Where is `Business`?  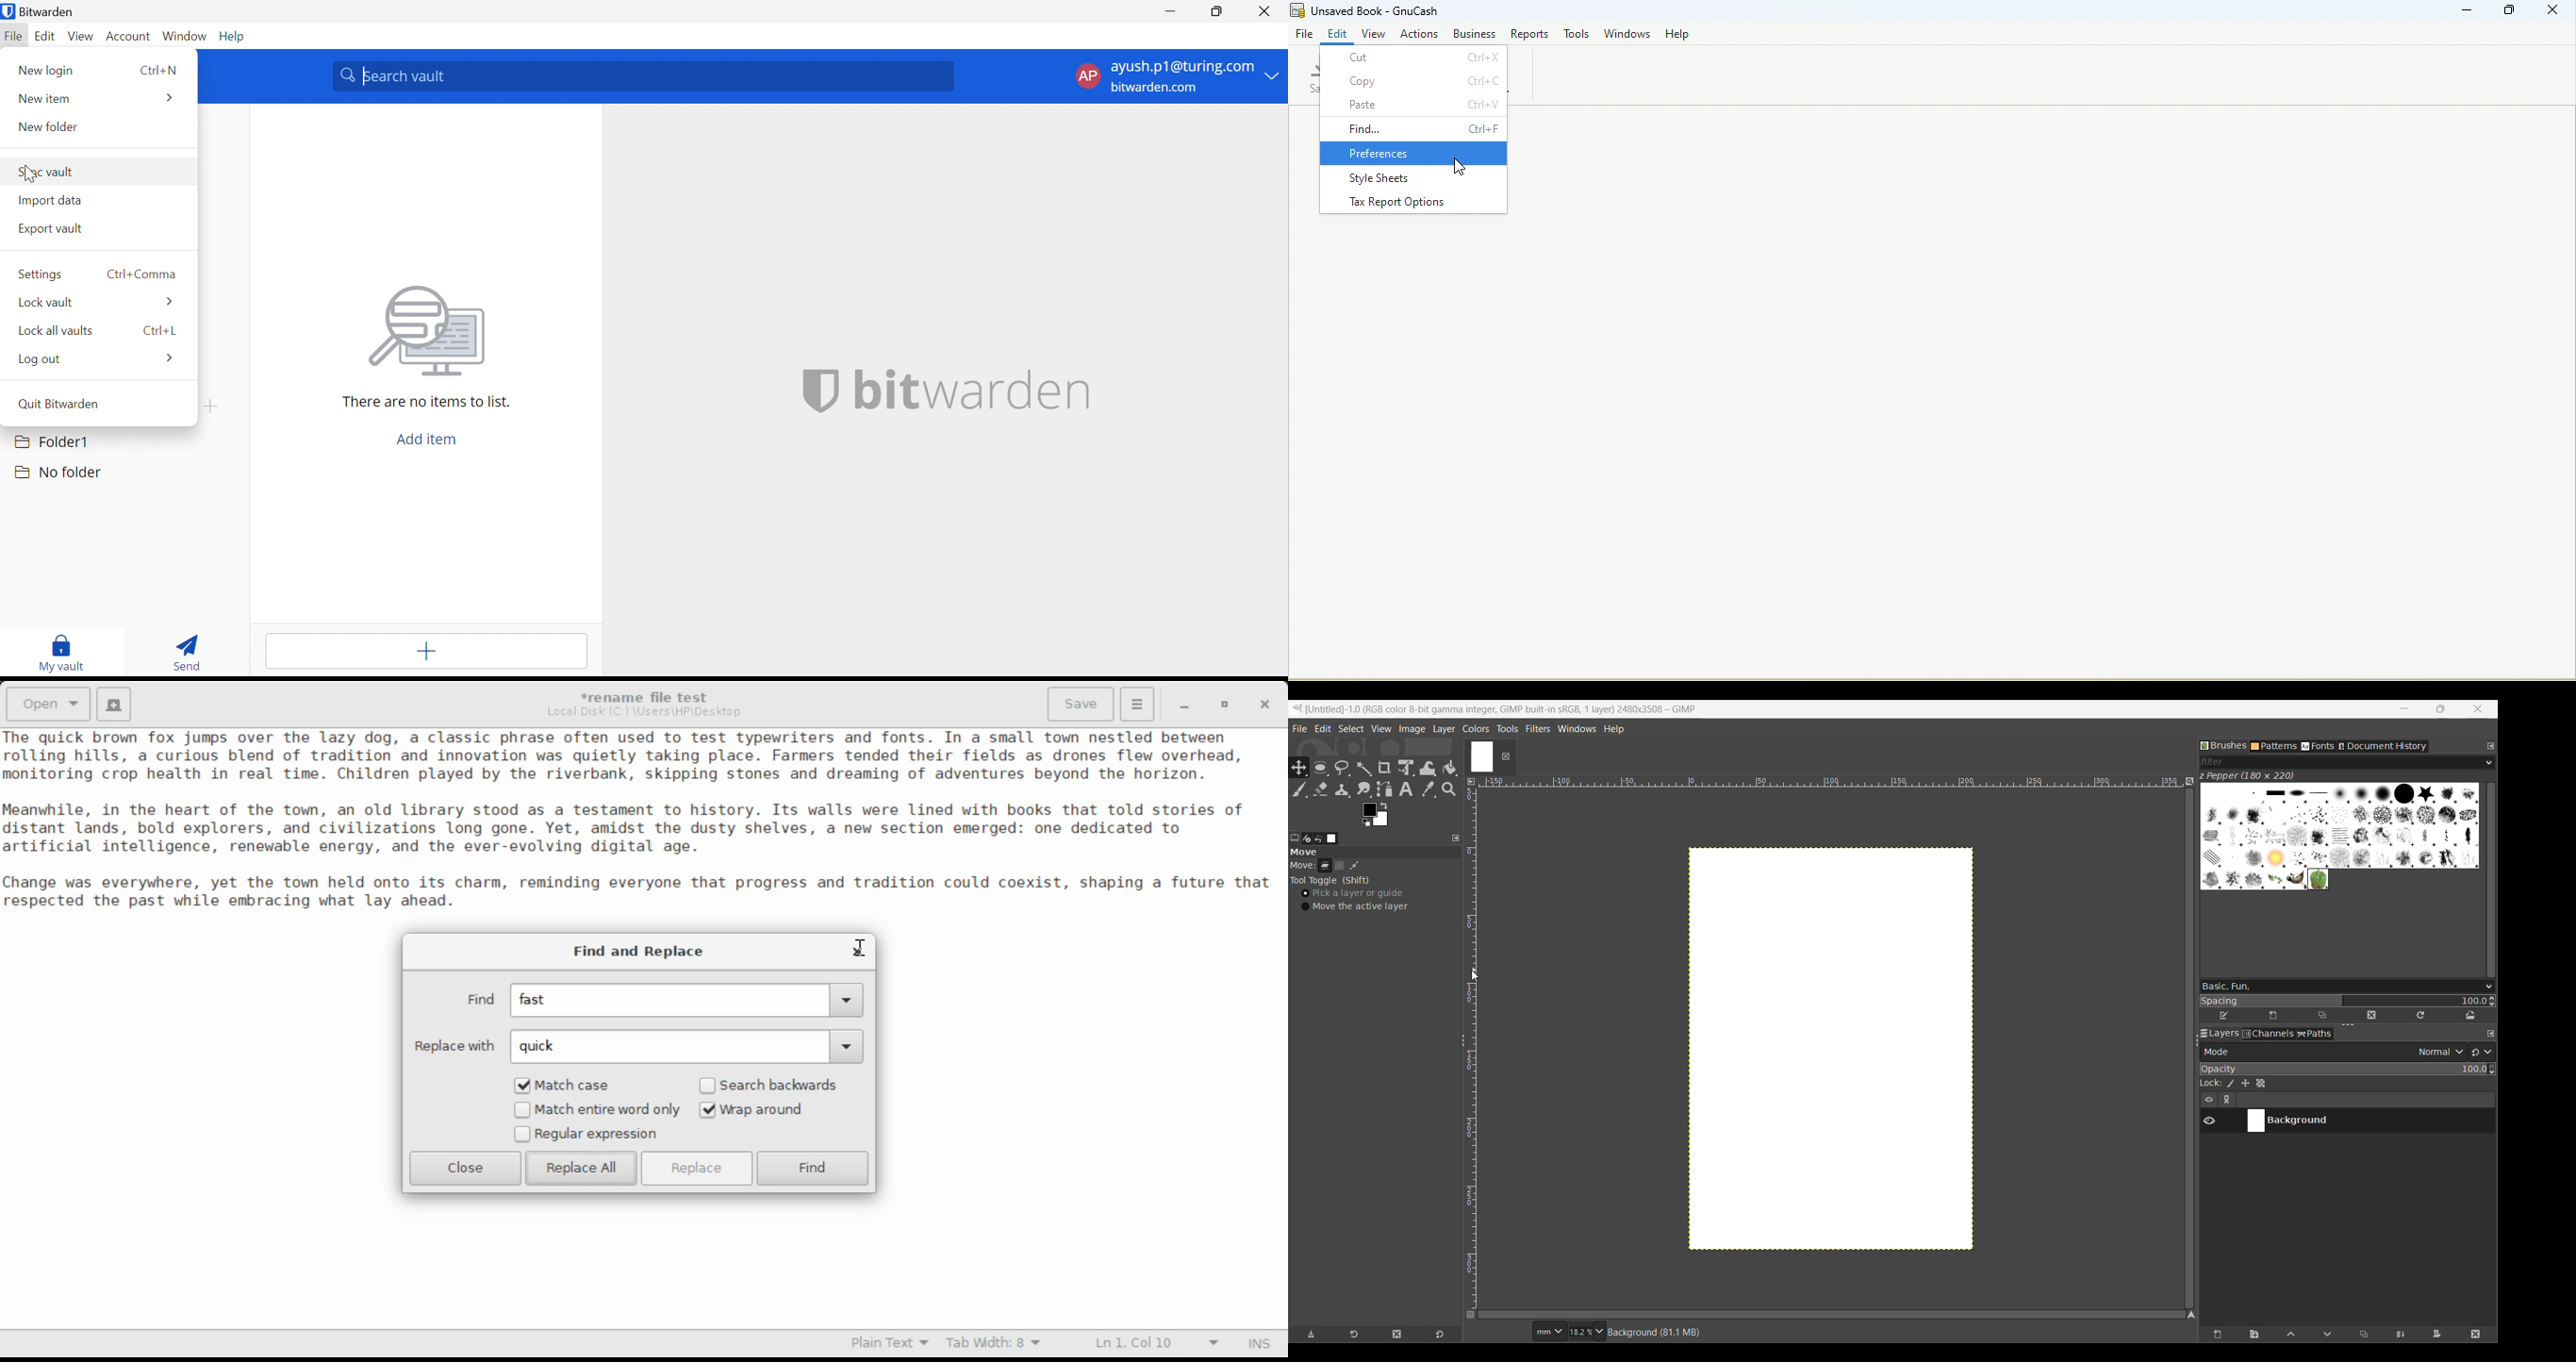
Business is located at coordinates (1473, 33).